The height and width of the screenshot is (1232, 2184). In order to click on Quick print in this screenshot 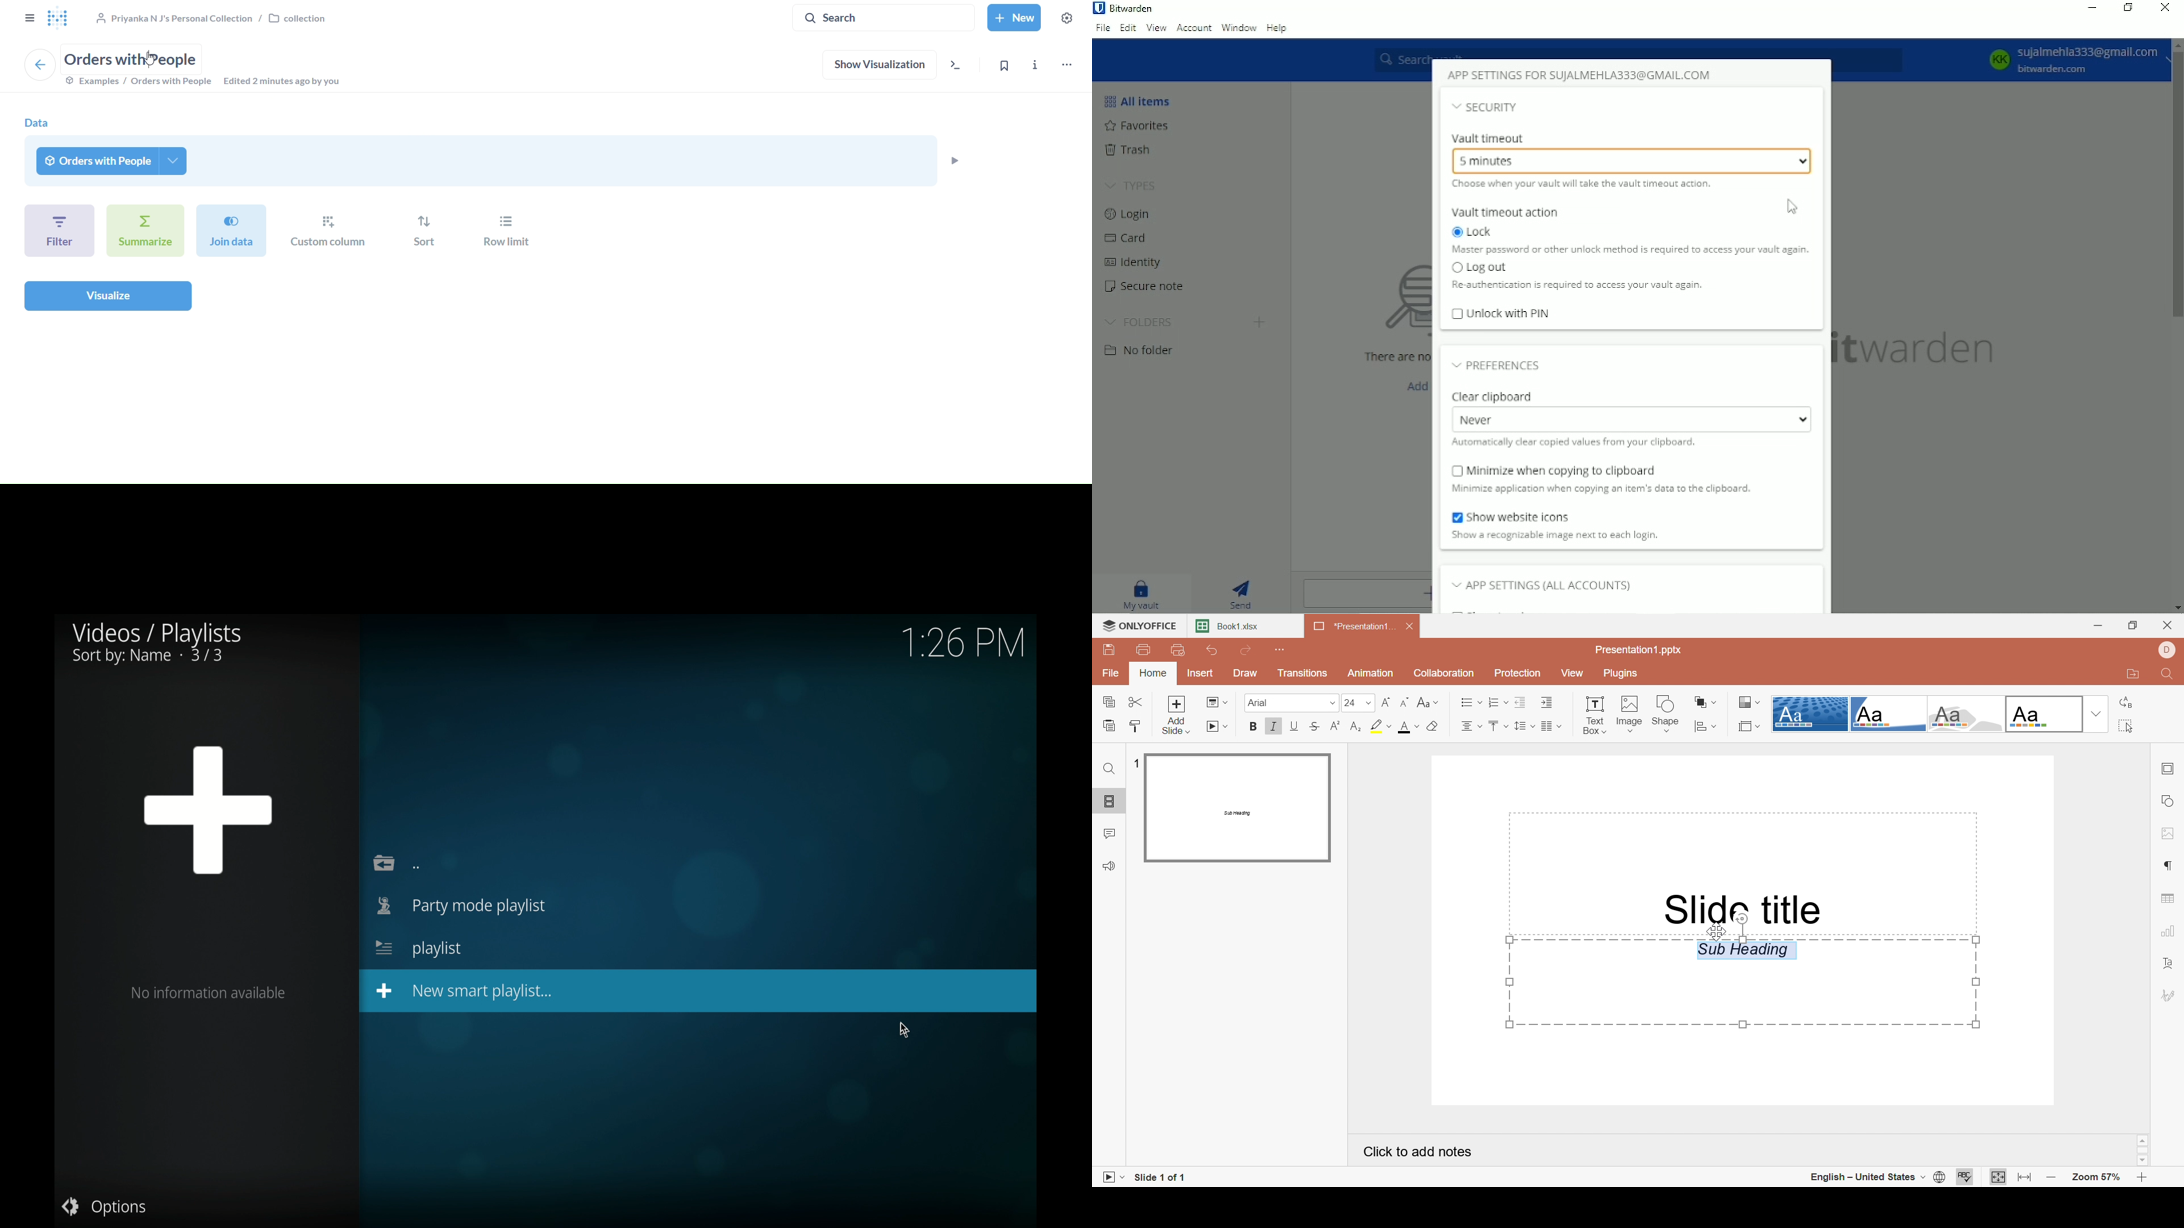, I will do `click(1180, 650)`.